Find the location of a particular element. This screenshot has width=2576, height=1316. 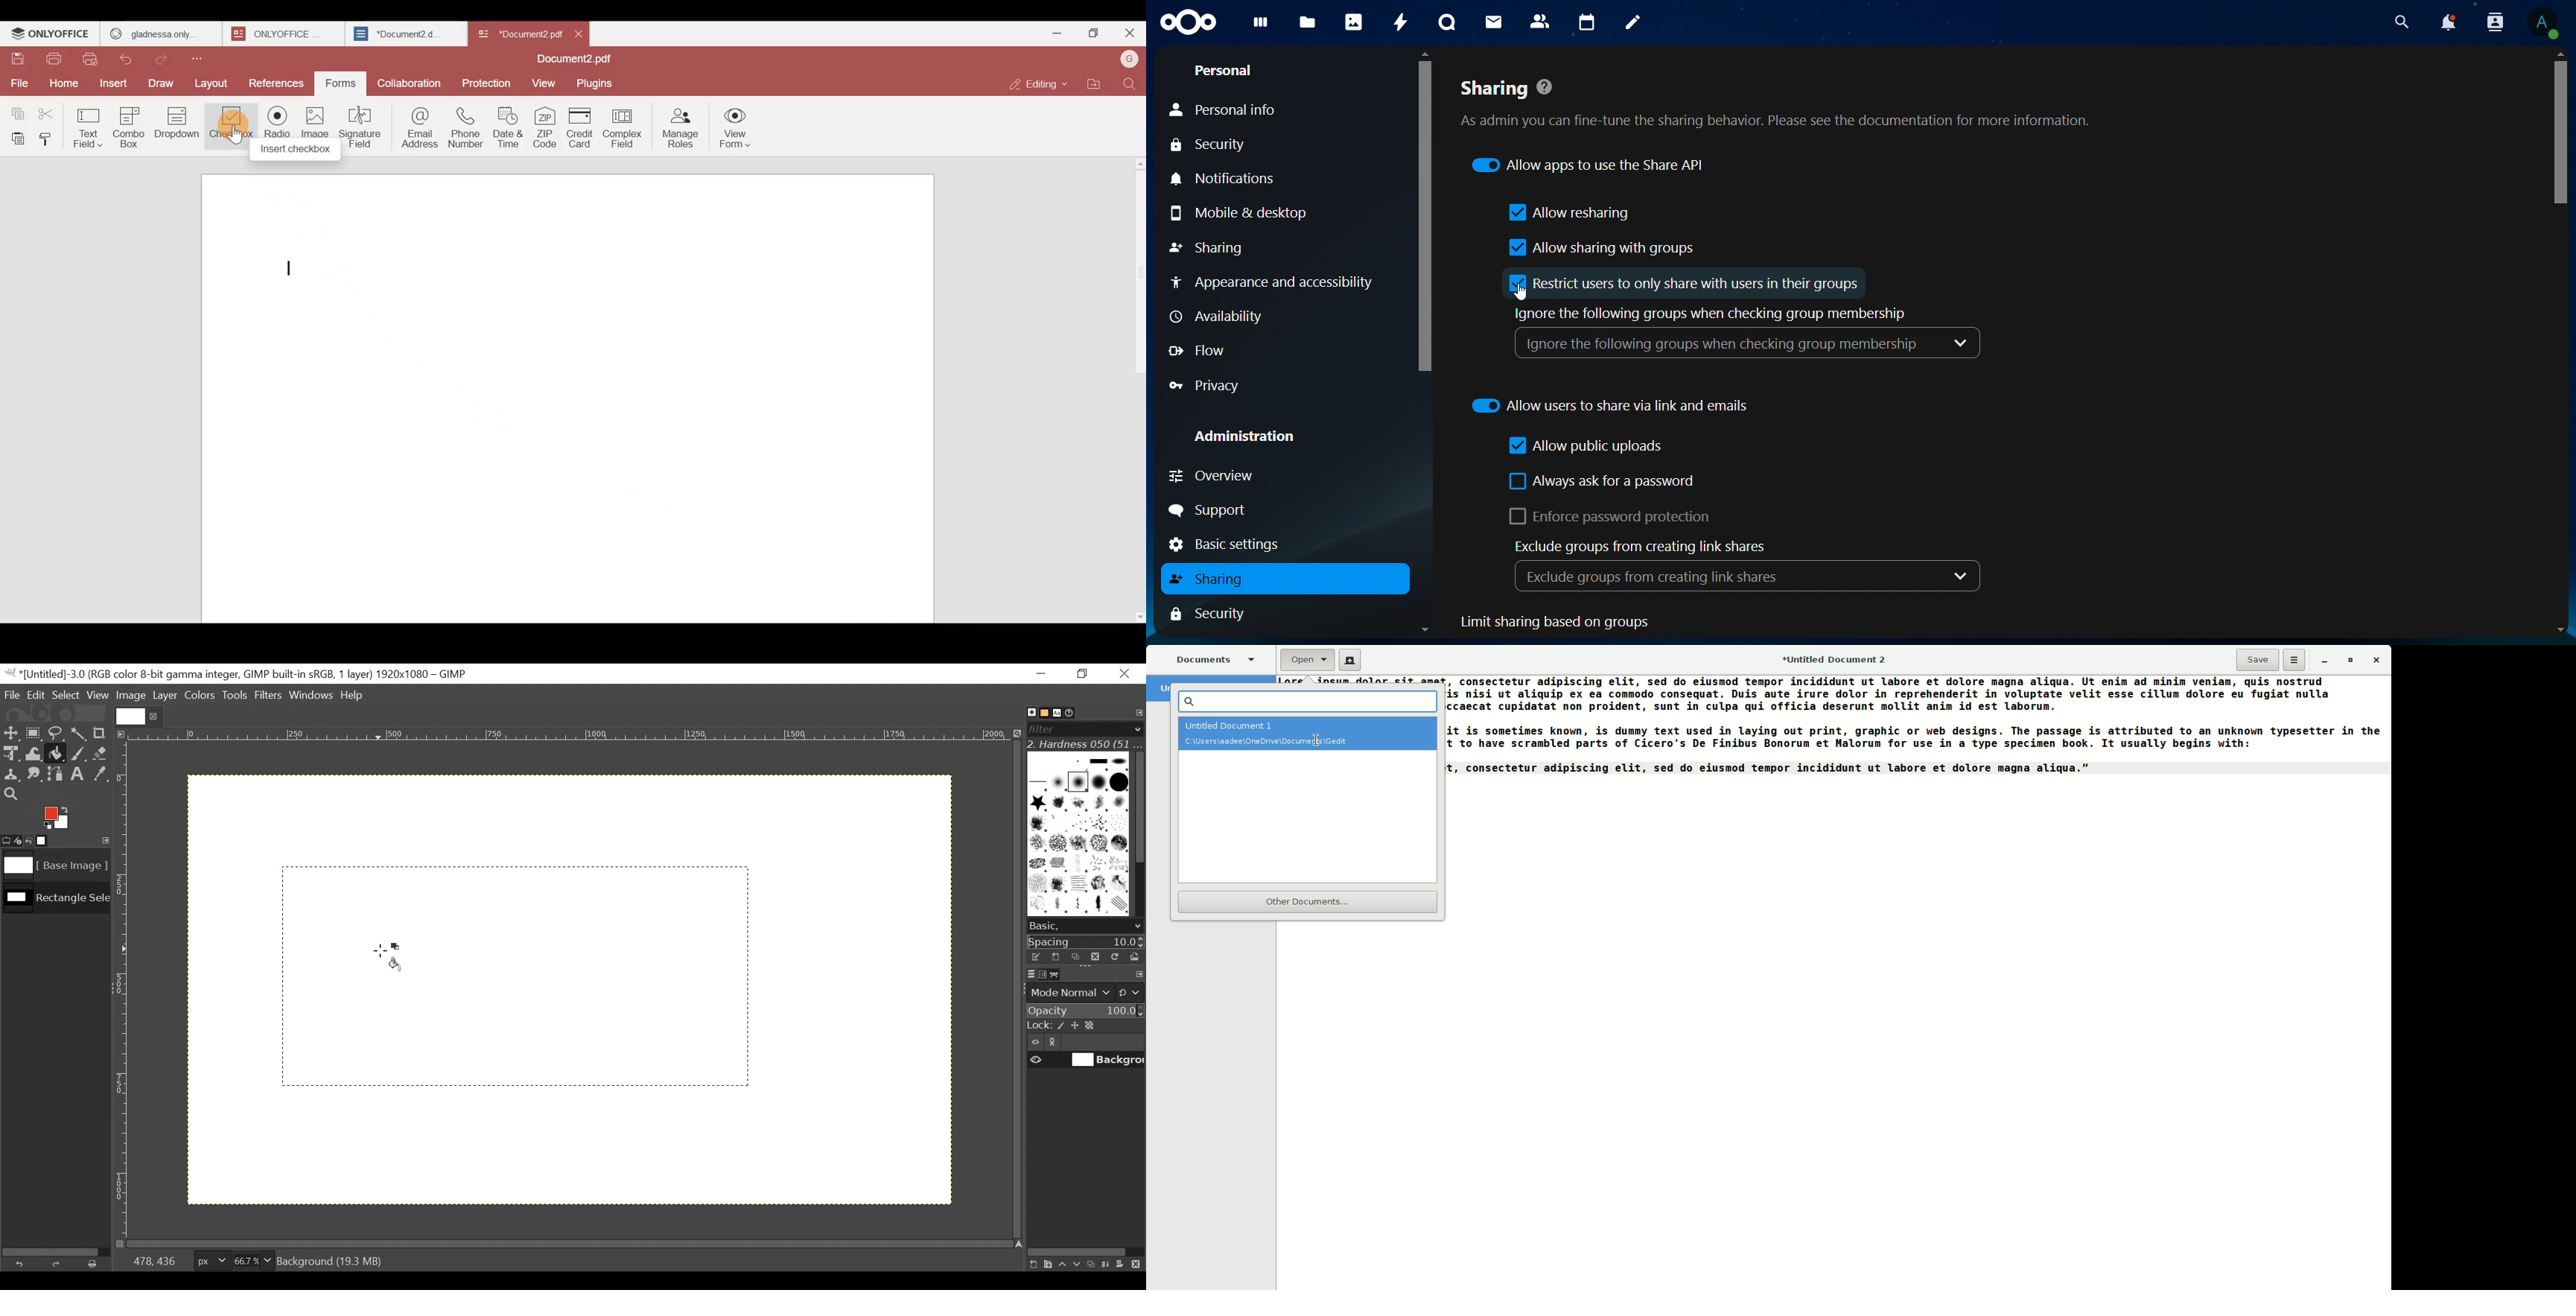

allow resharing is located at coordinates (1571, 213).